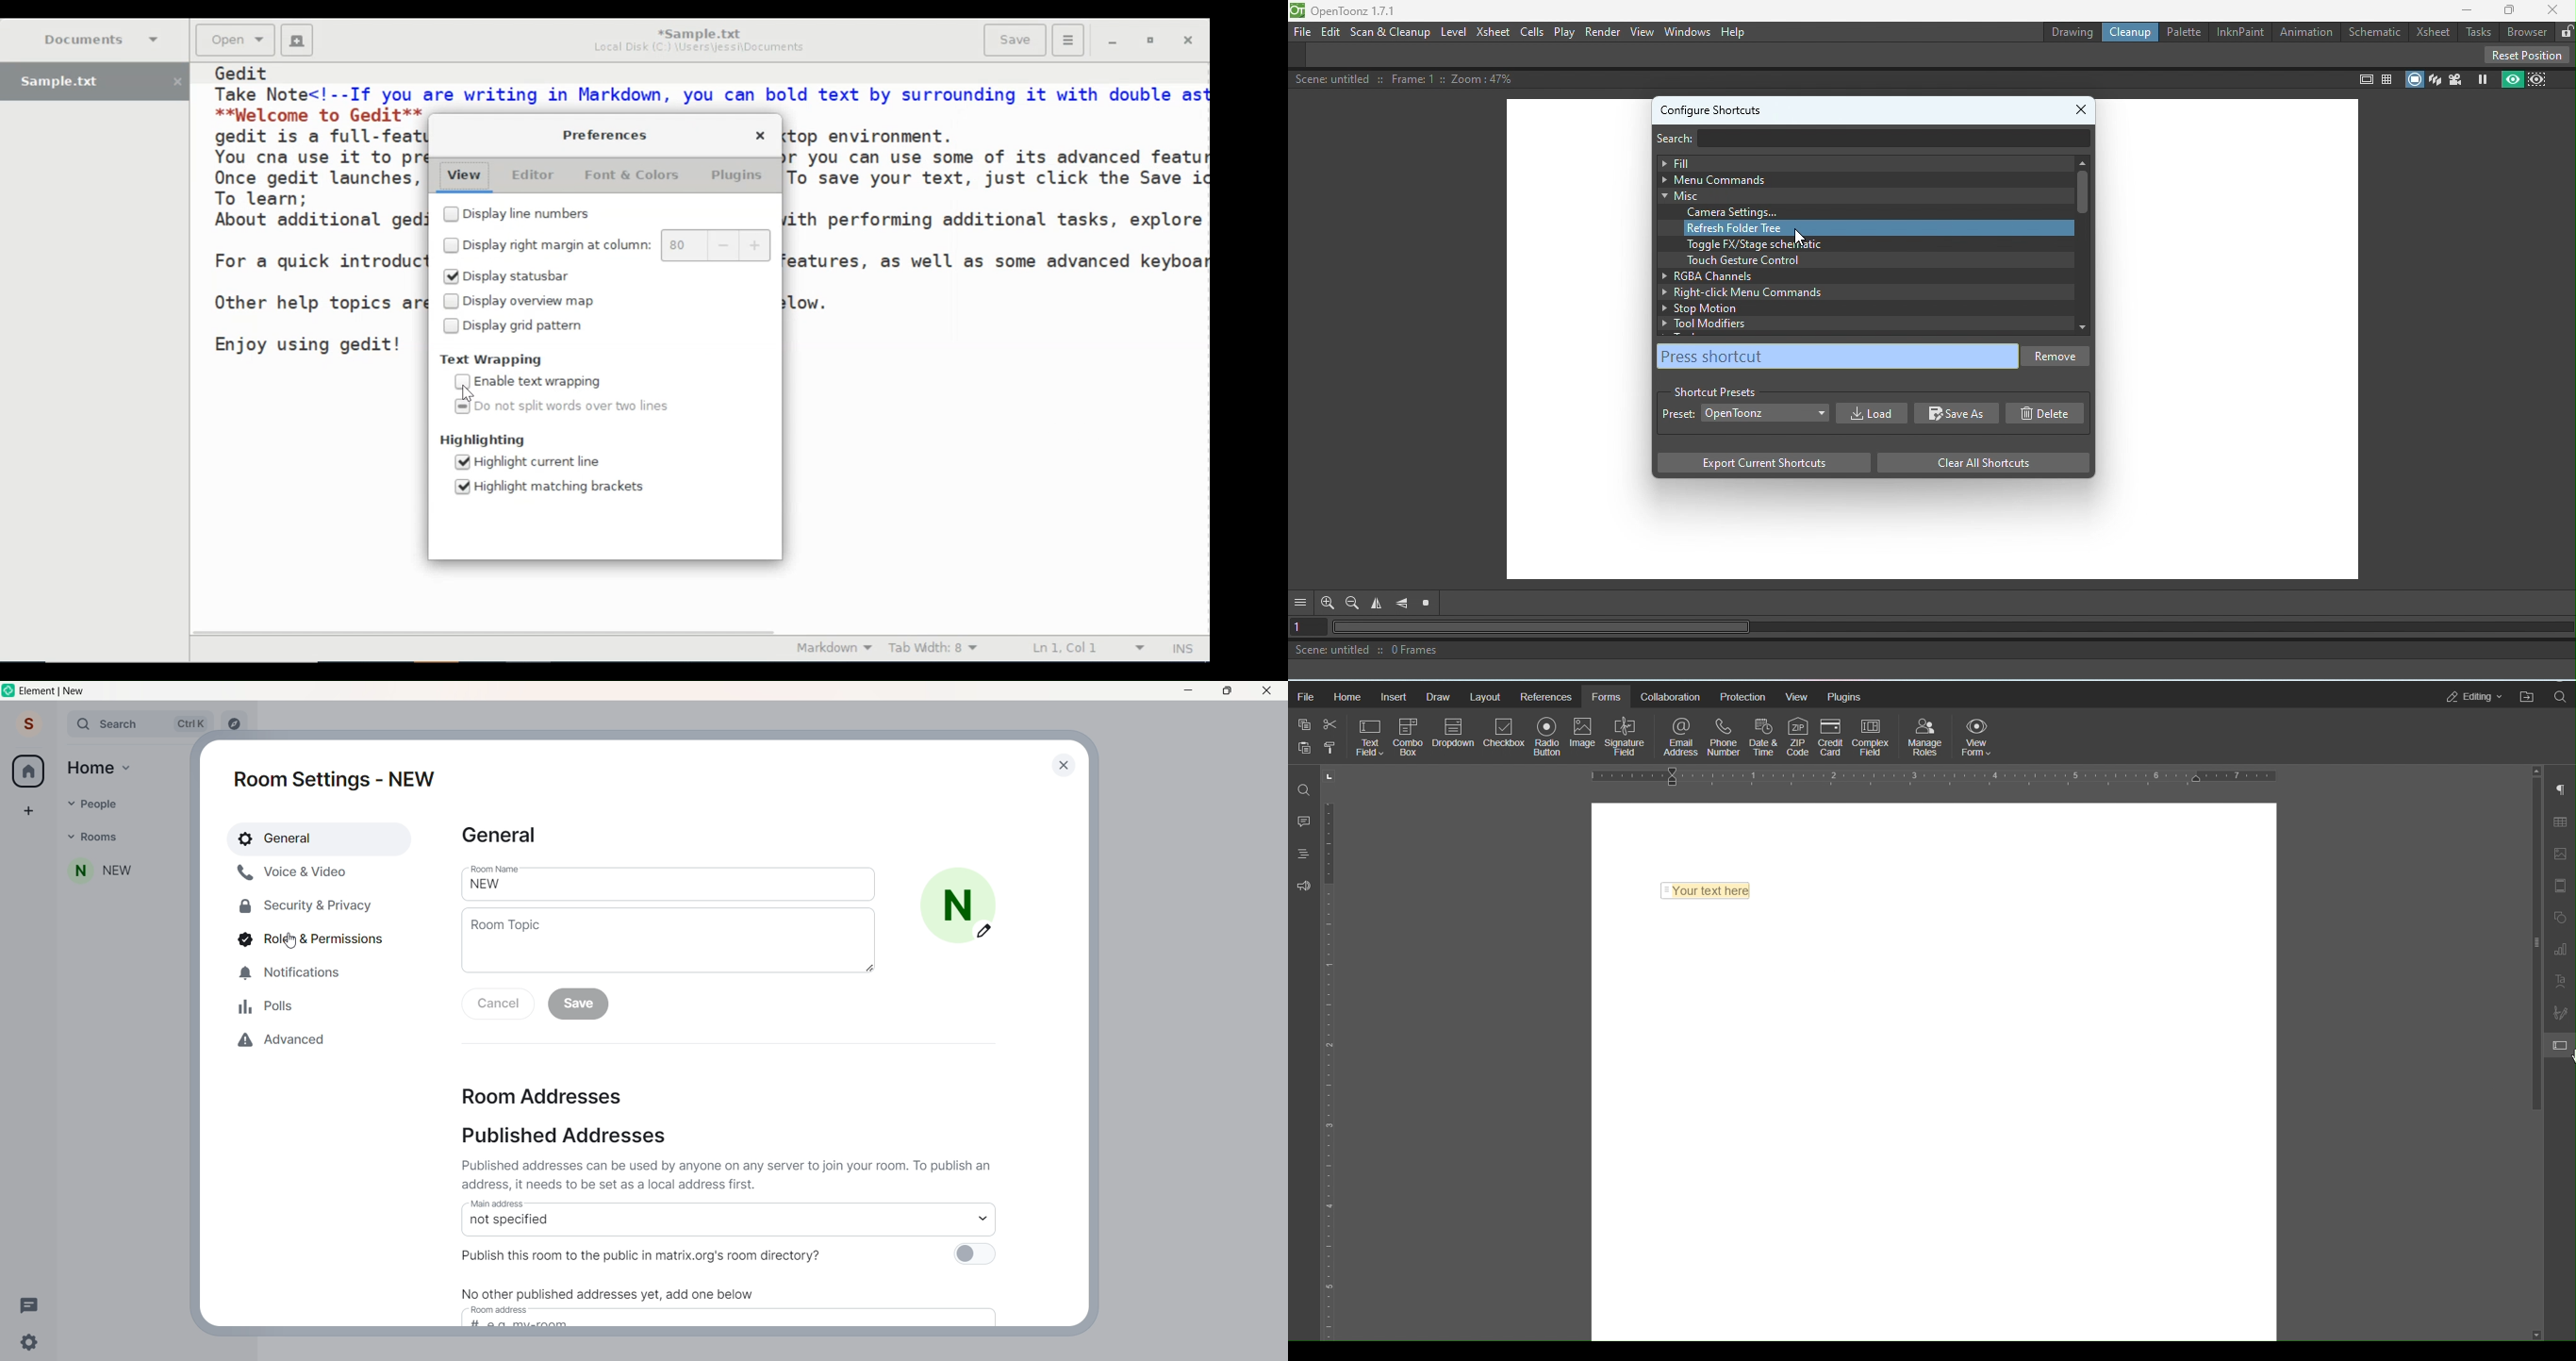  Describe the element at coordinates (520, 214) in the screenshot. I see `(un)select Display line numbers` at that location.